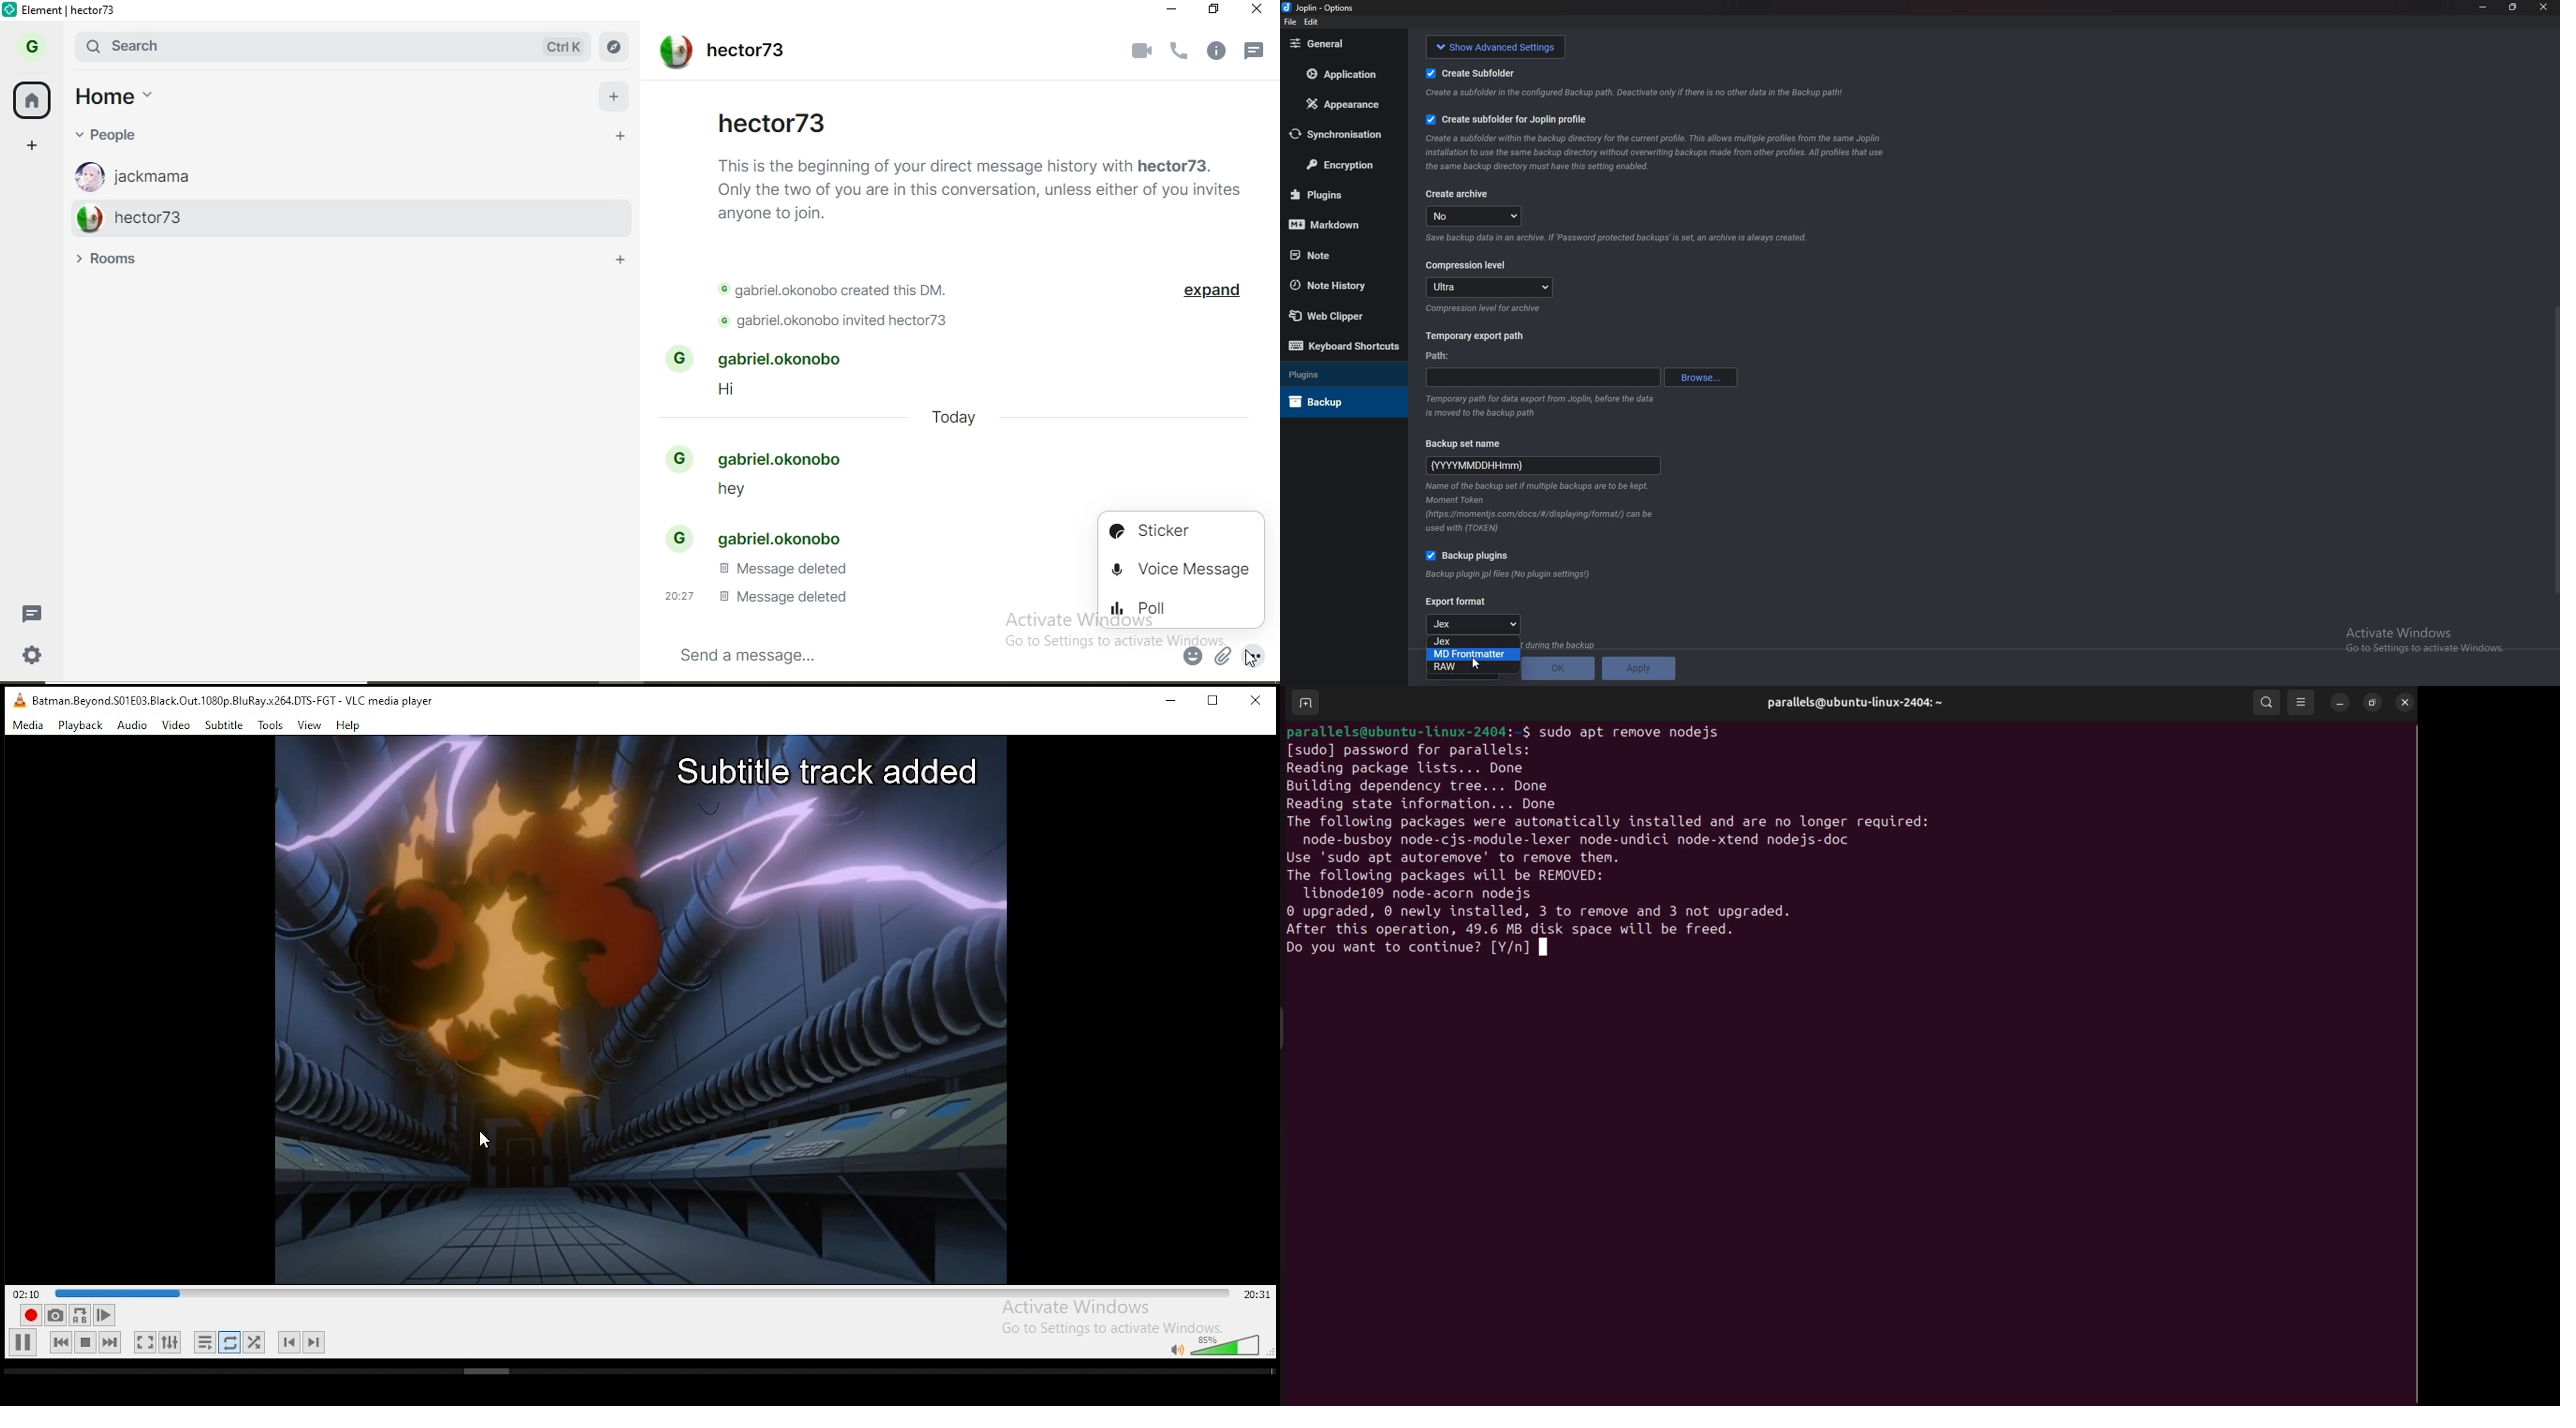  Describe the element at coordinates (1473, 655) in the screenshot. I see `md frontmatter` at that location.